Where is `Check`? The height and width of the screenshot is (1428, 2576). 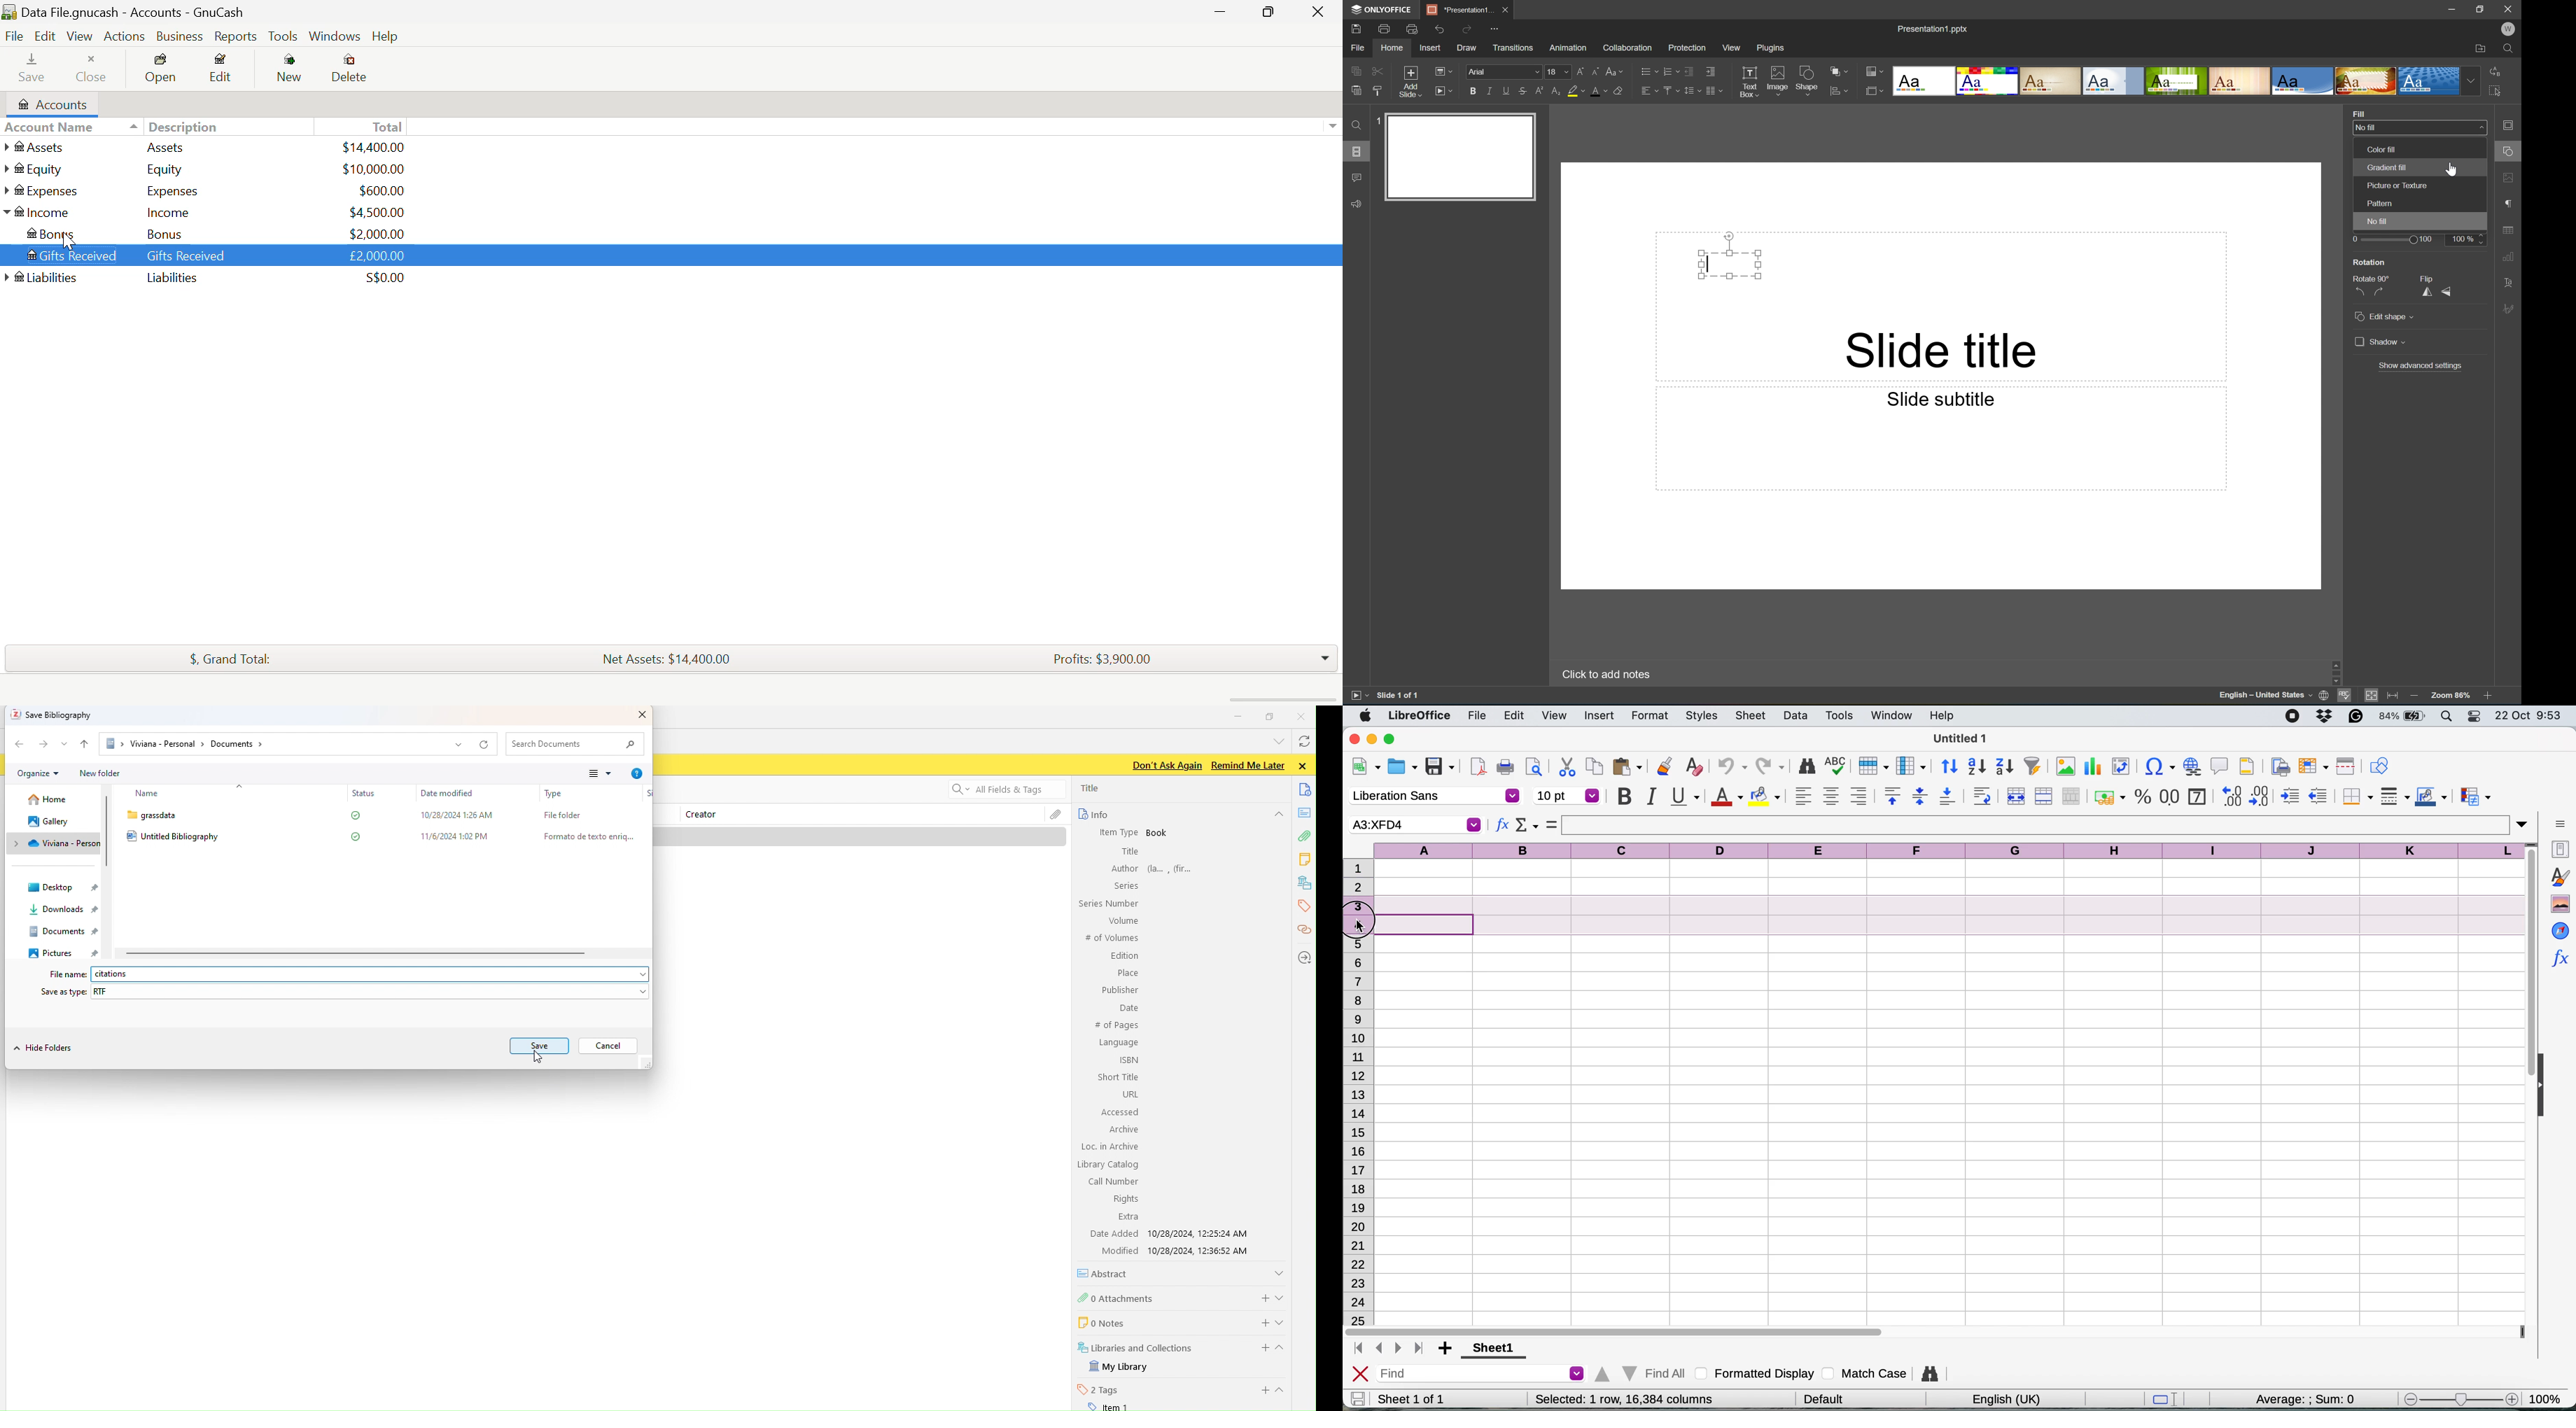 Check is located at coordinates (352, 817).